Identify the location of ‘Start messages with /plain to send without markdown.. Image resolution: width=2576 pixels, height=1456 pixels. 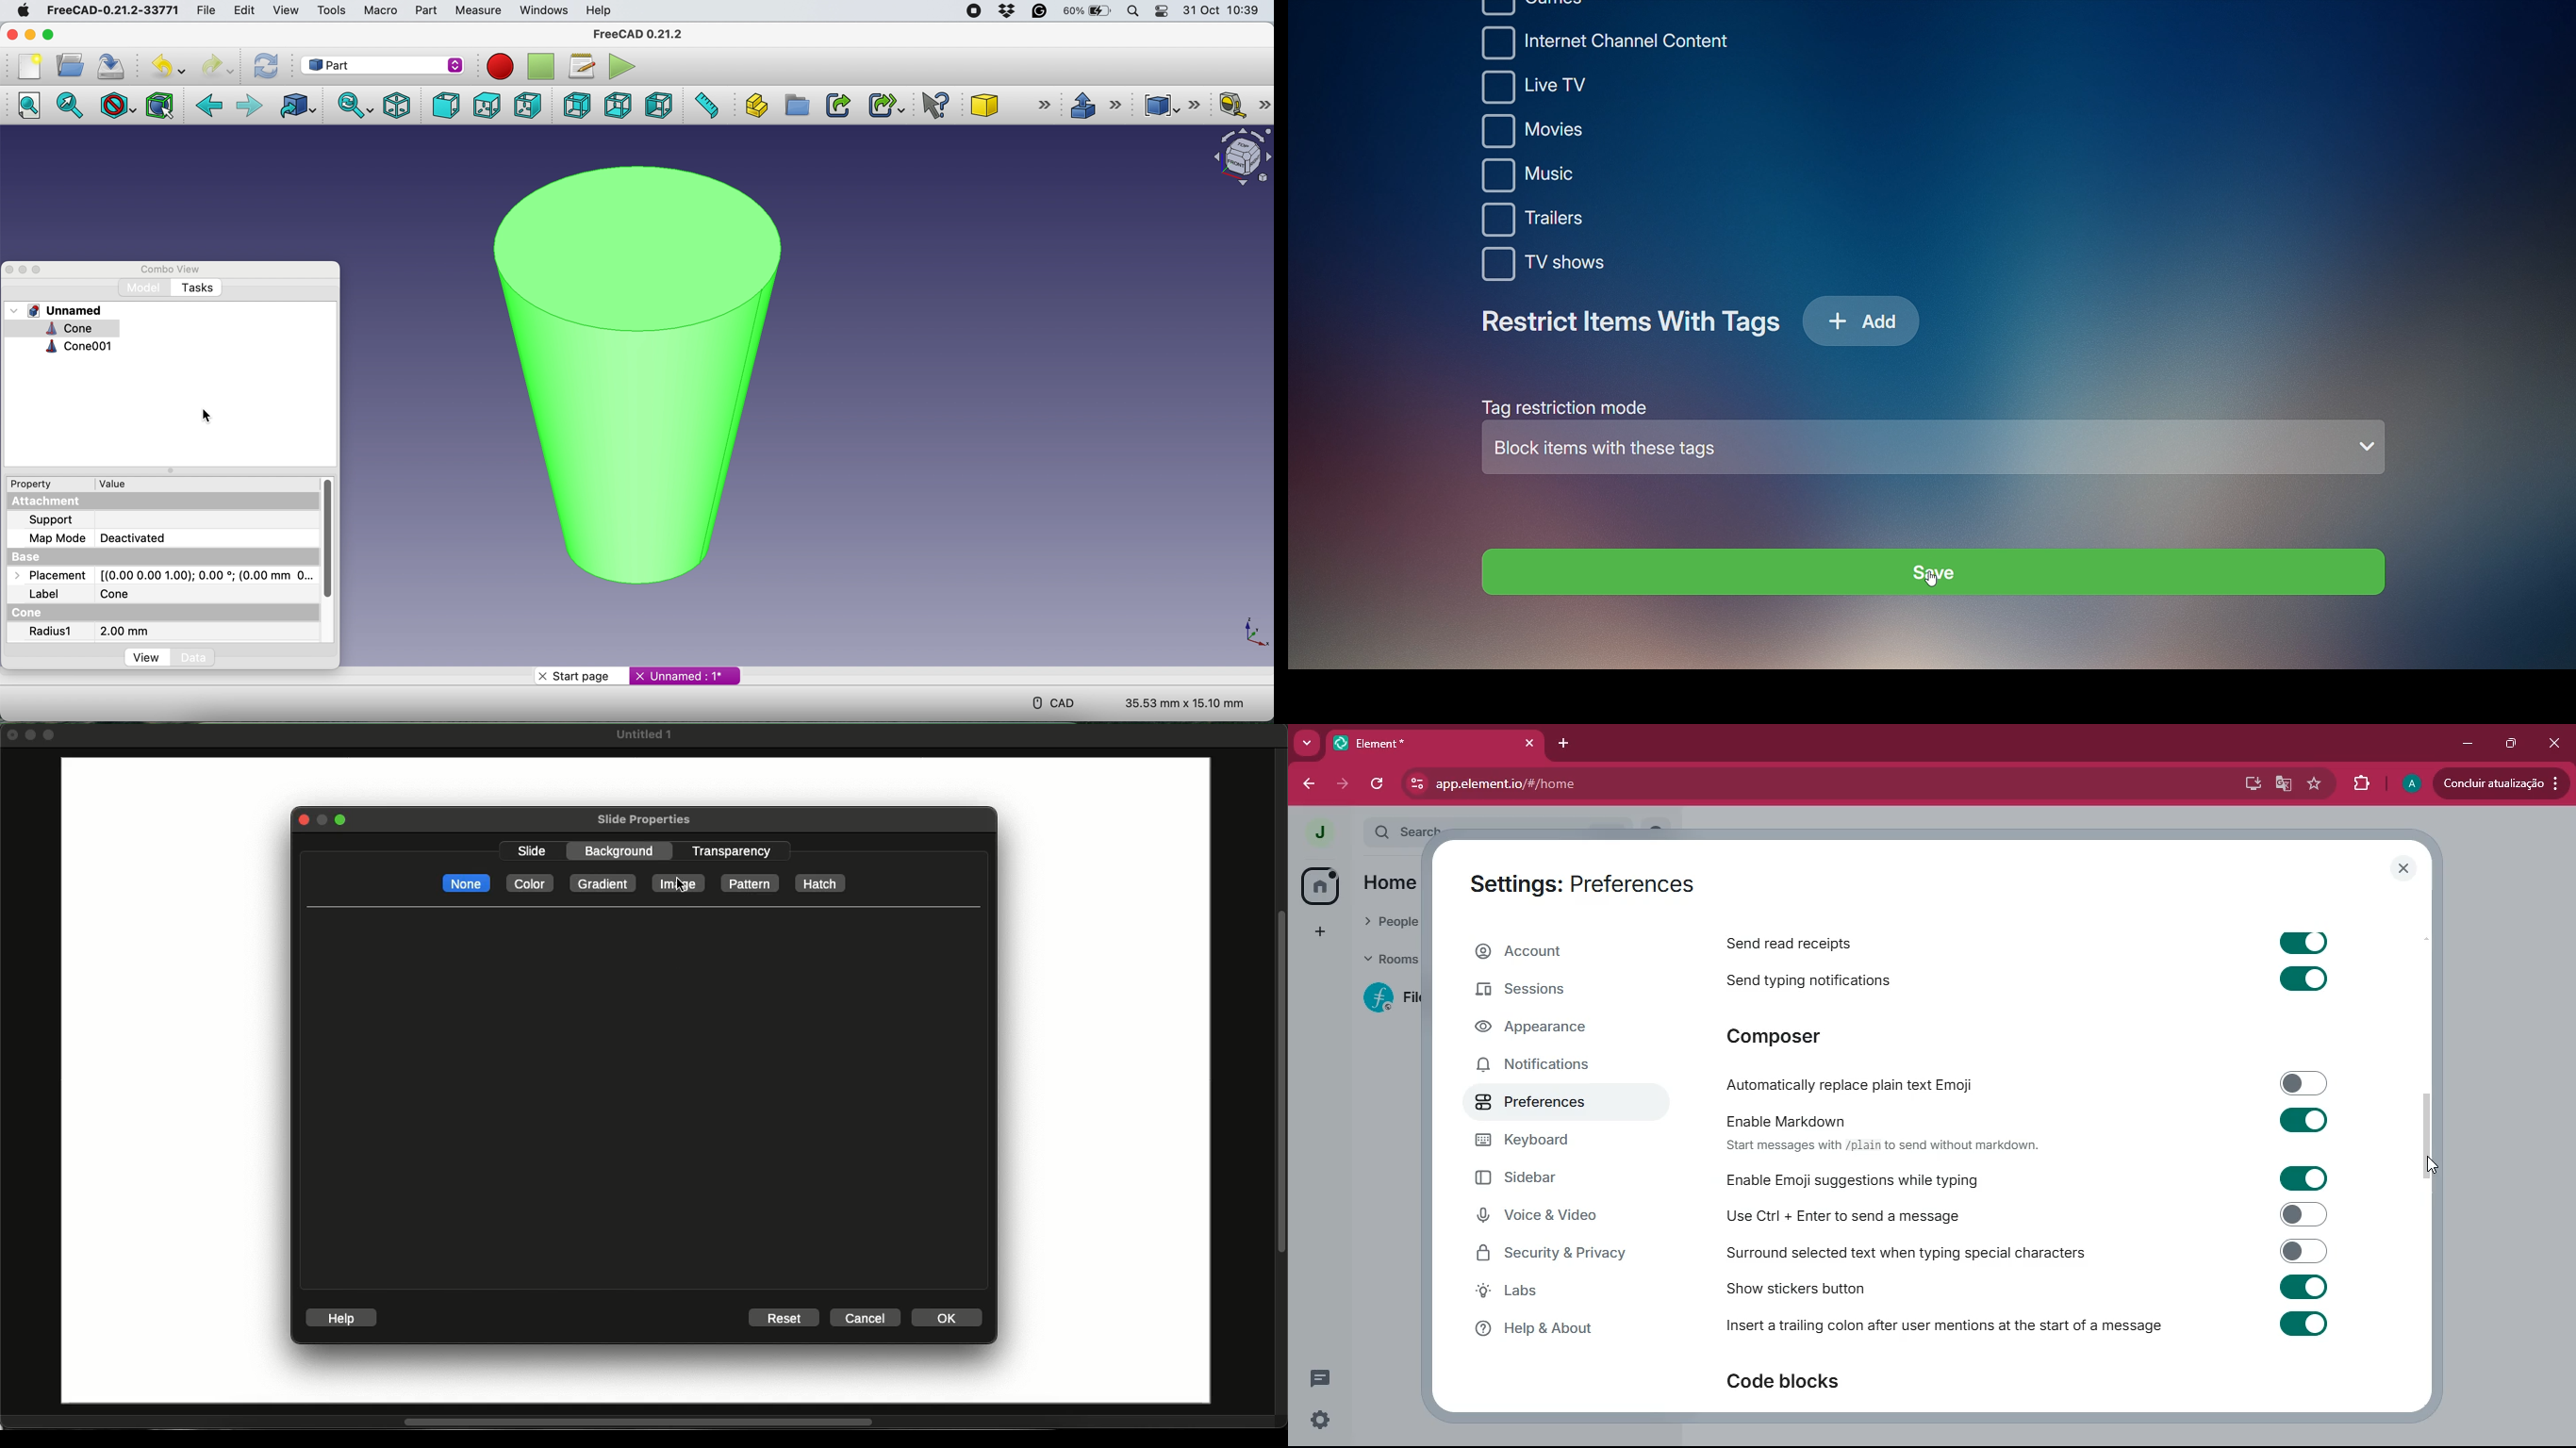
(1898, 1147).